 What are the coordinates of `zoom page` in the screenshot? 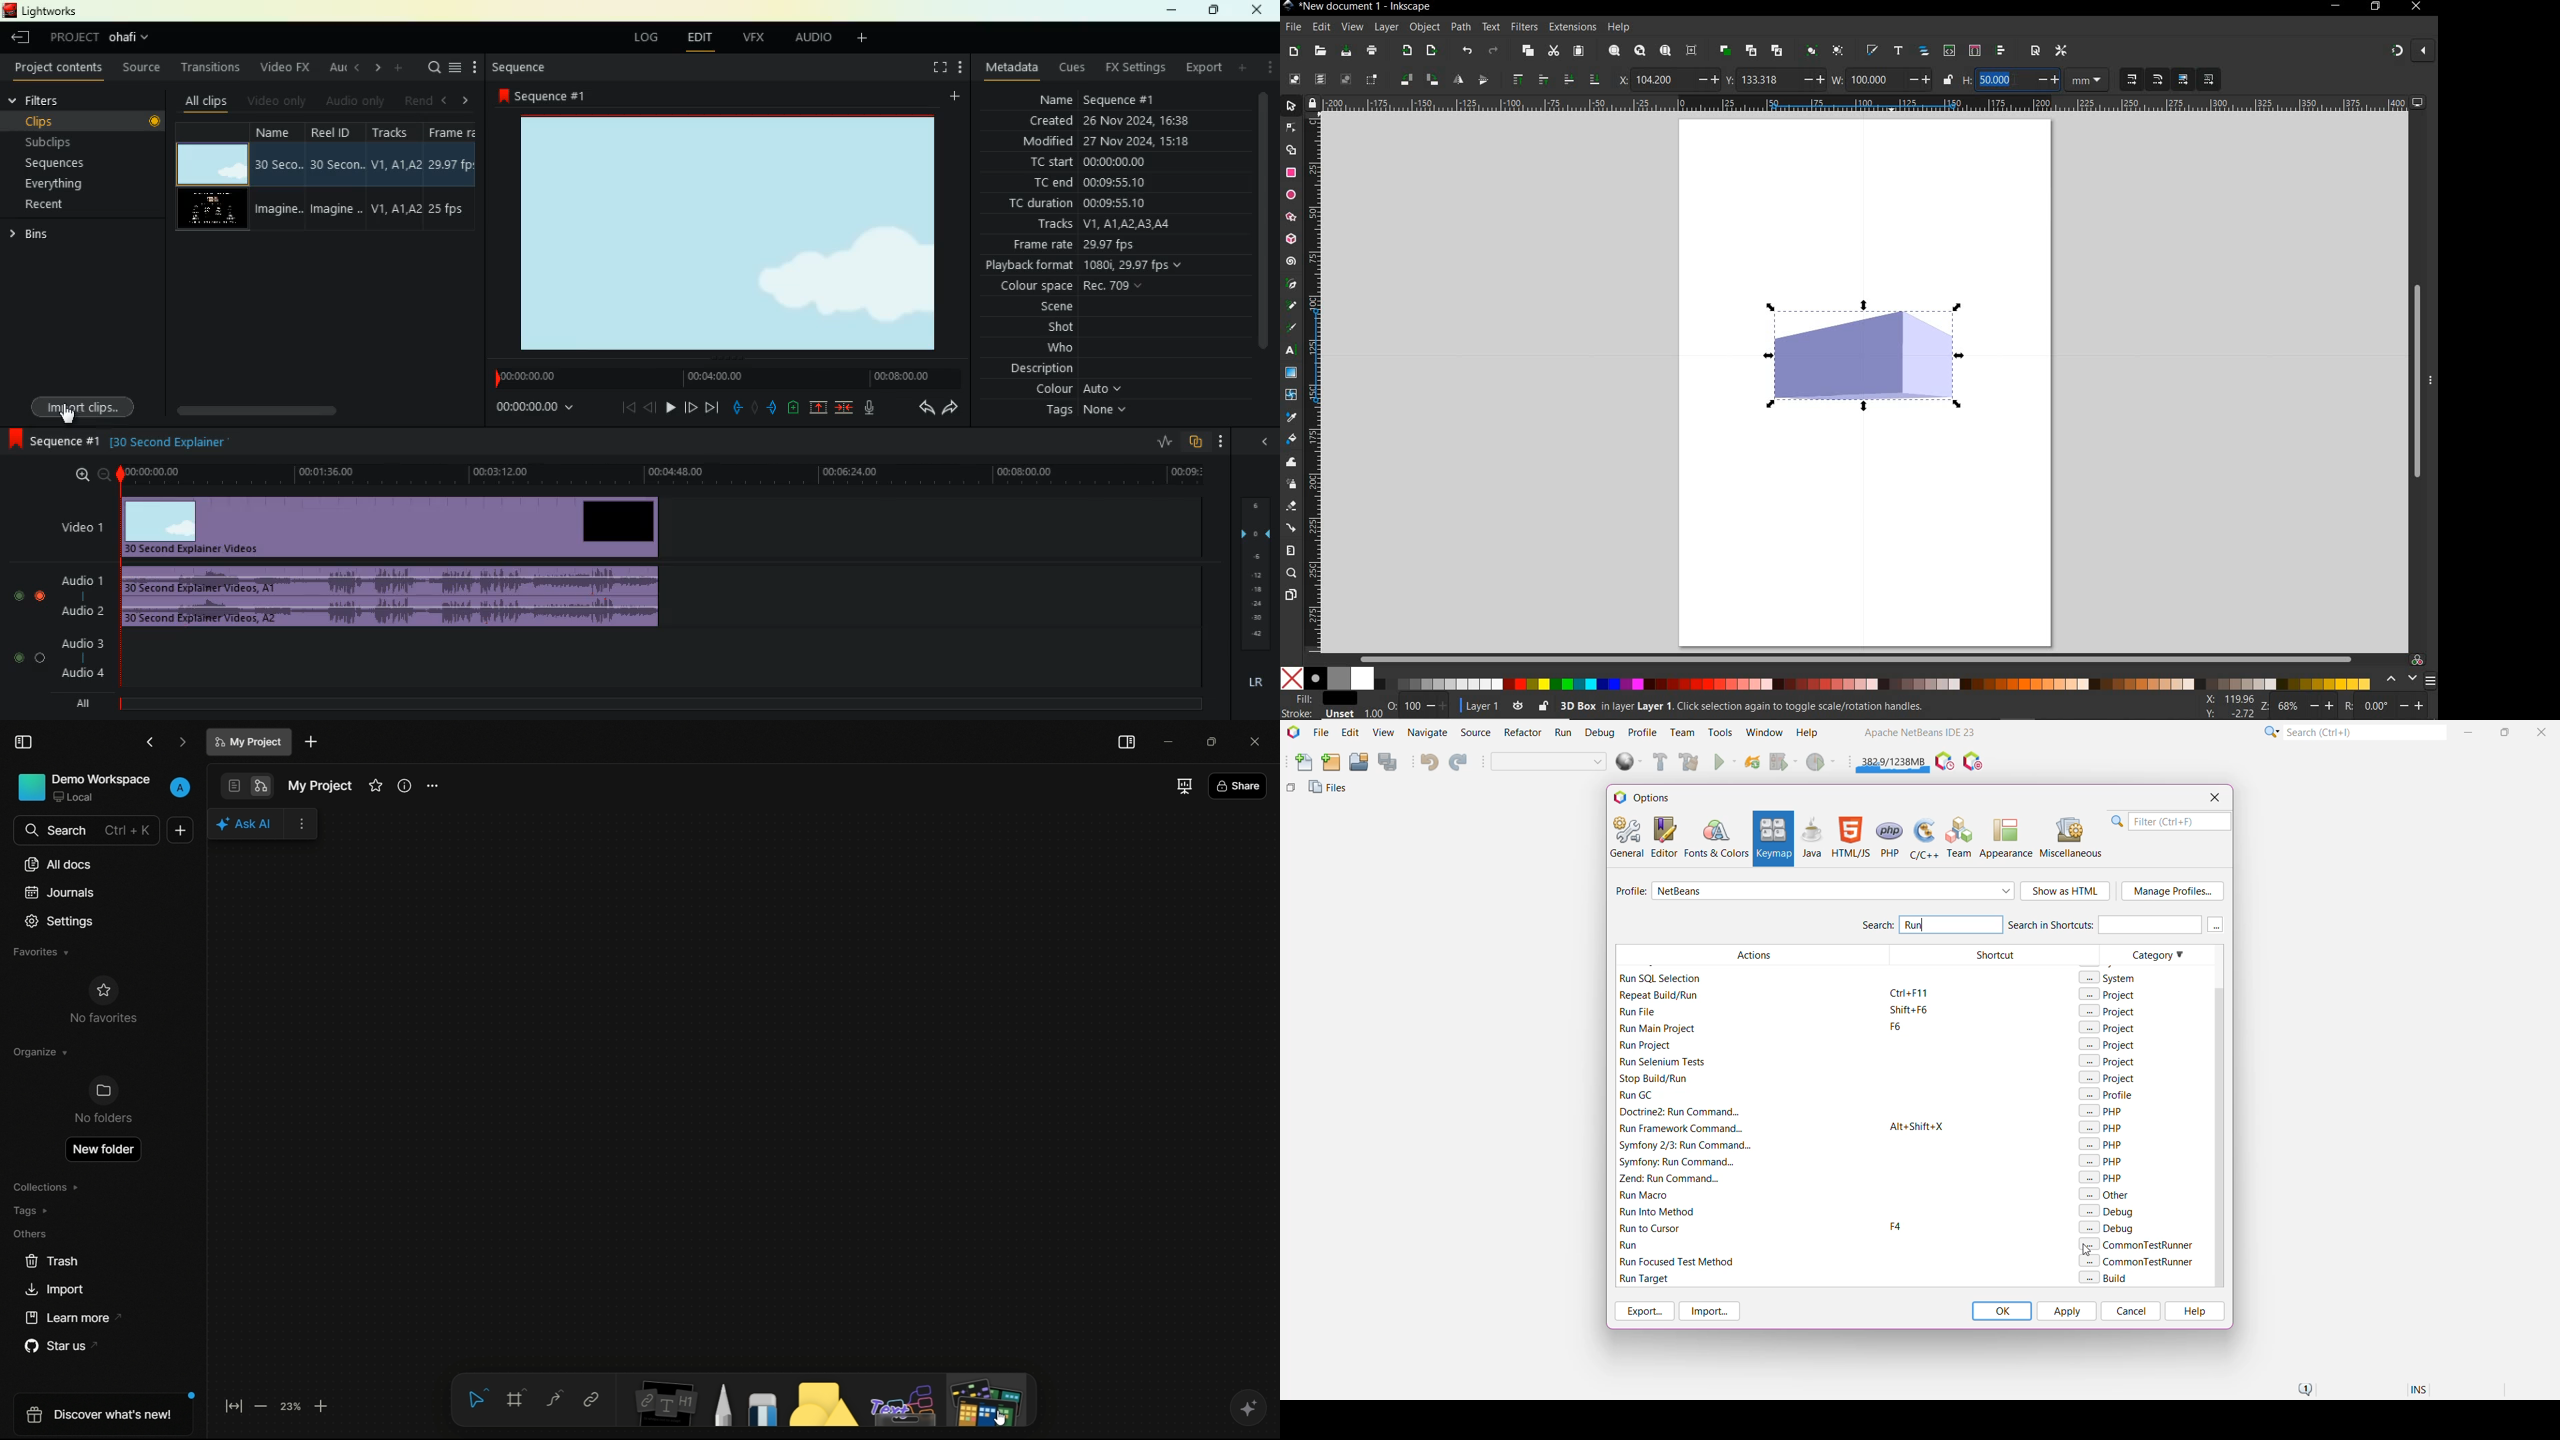 It's located at (1665, 50).